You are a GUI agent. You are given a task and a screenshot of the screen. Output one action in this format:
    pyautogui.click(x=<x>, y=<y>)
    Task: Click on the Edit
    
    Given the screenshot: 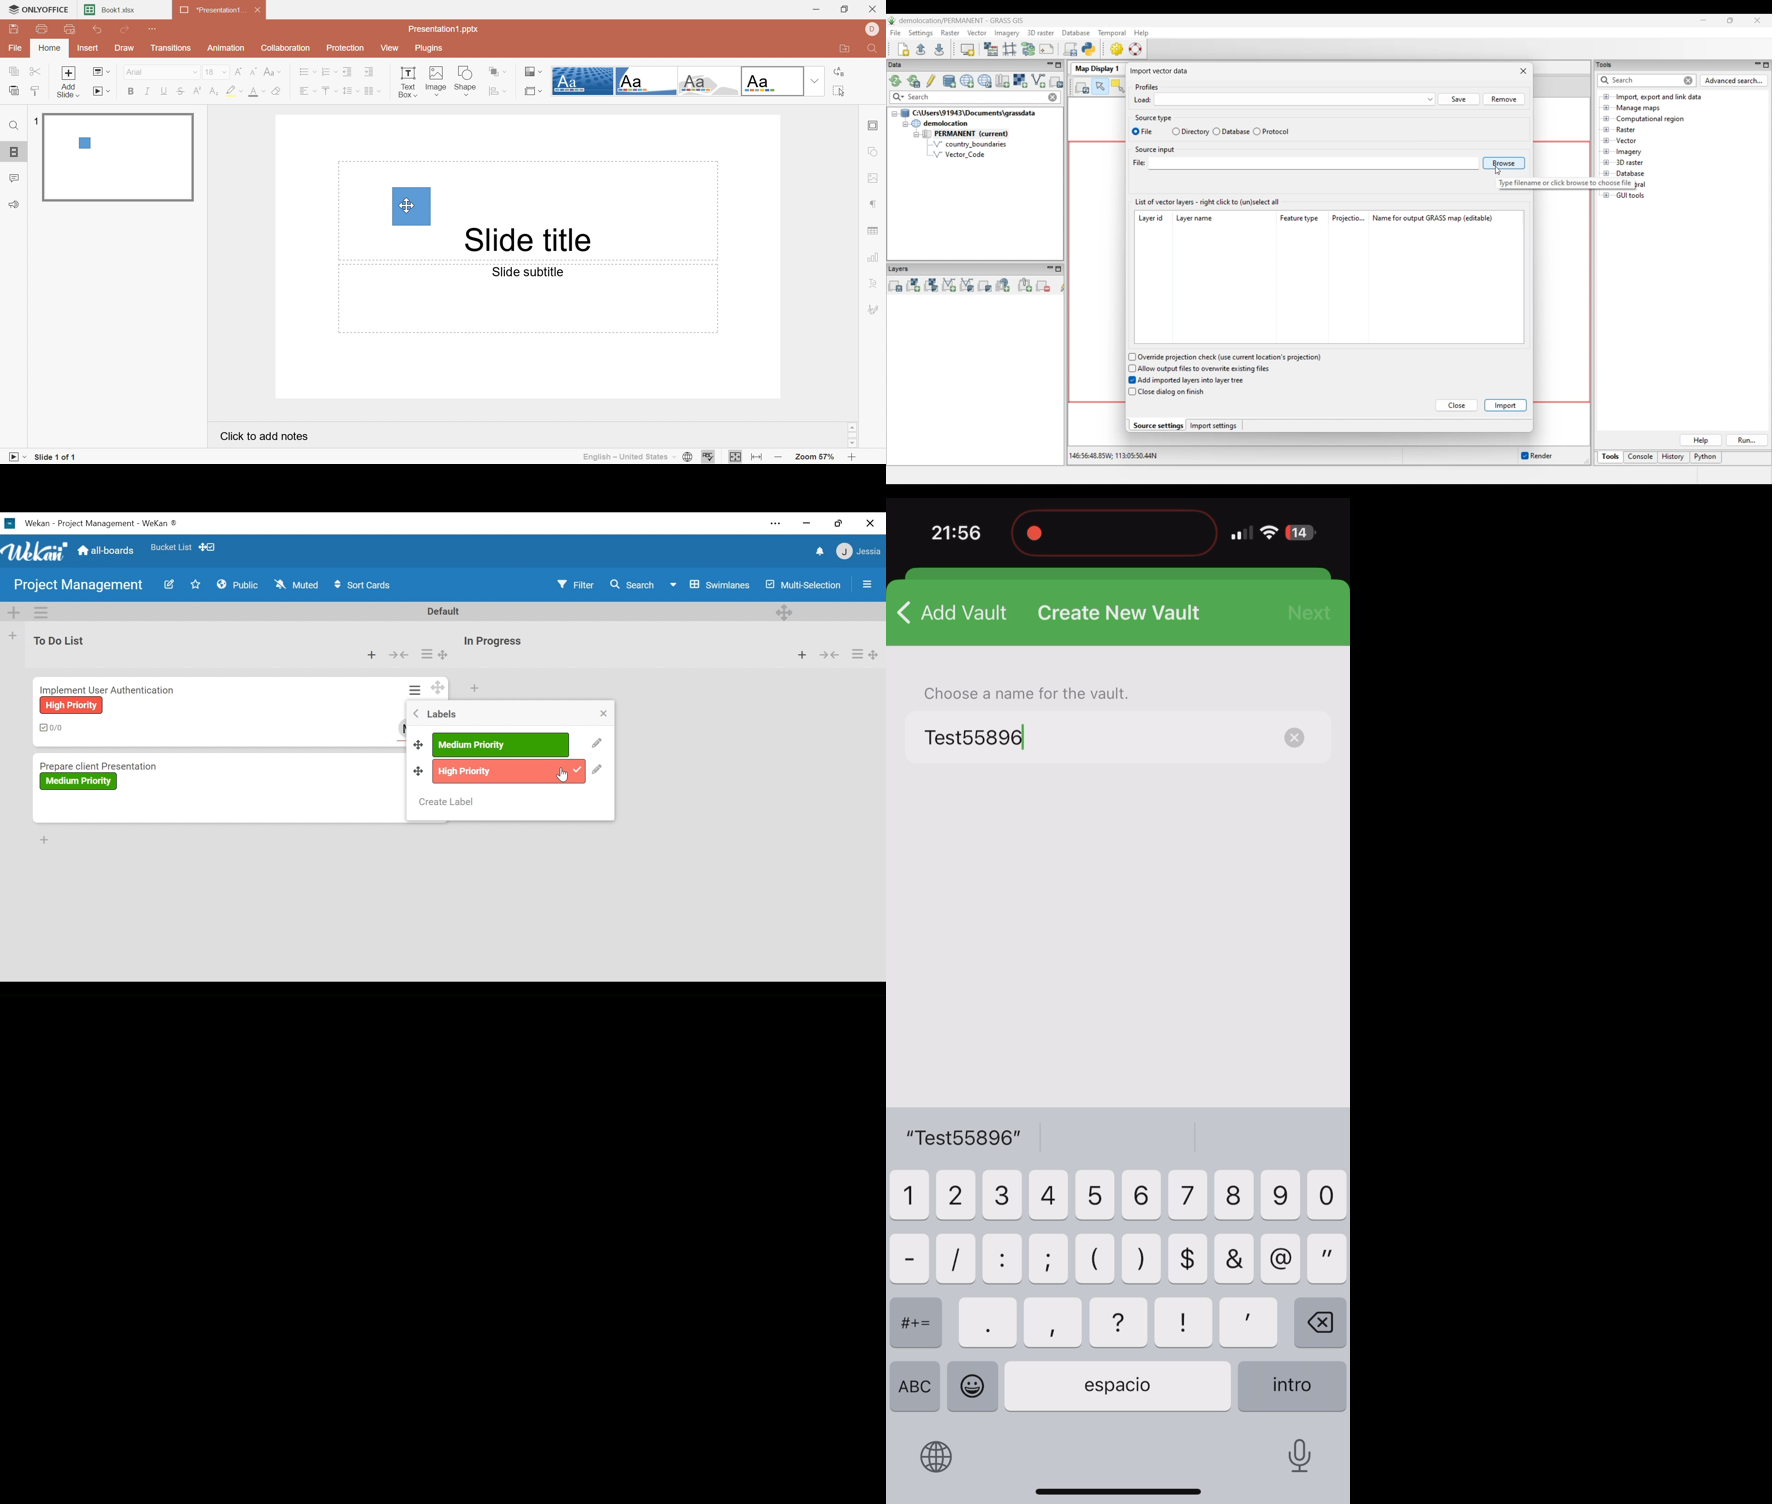 What is the action you would take?
    pyautogui.click(x=596, y=744)
    